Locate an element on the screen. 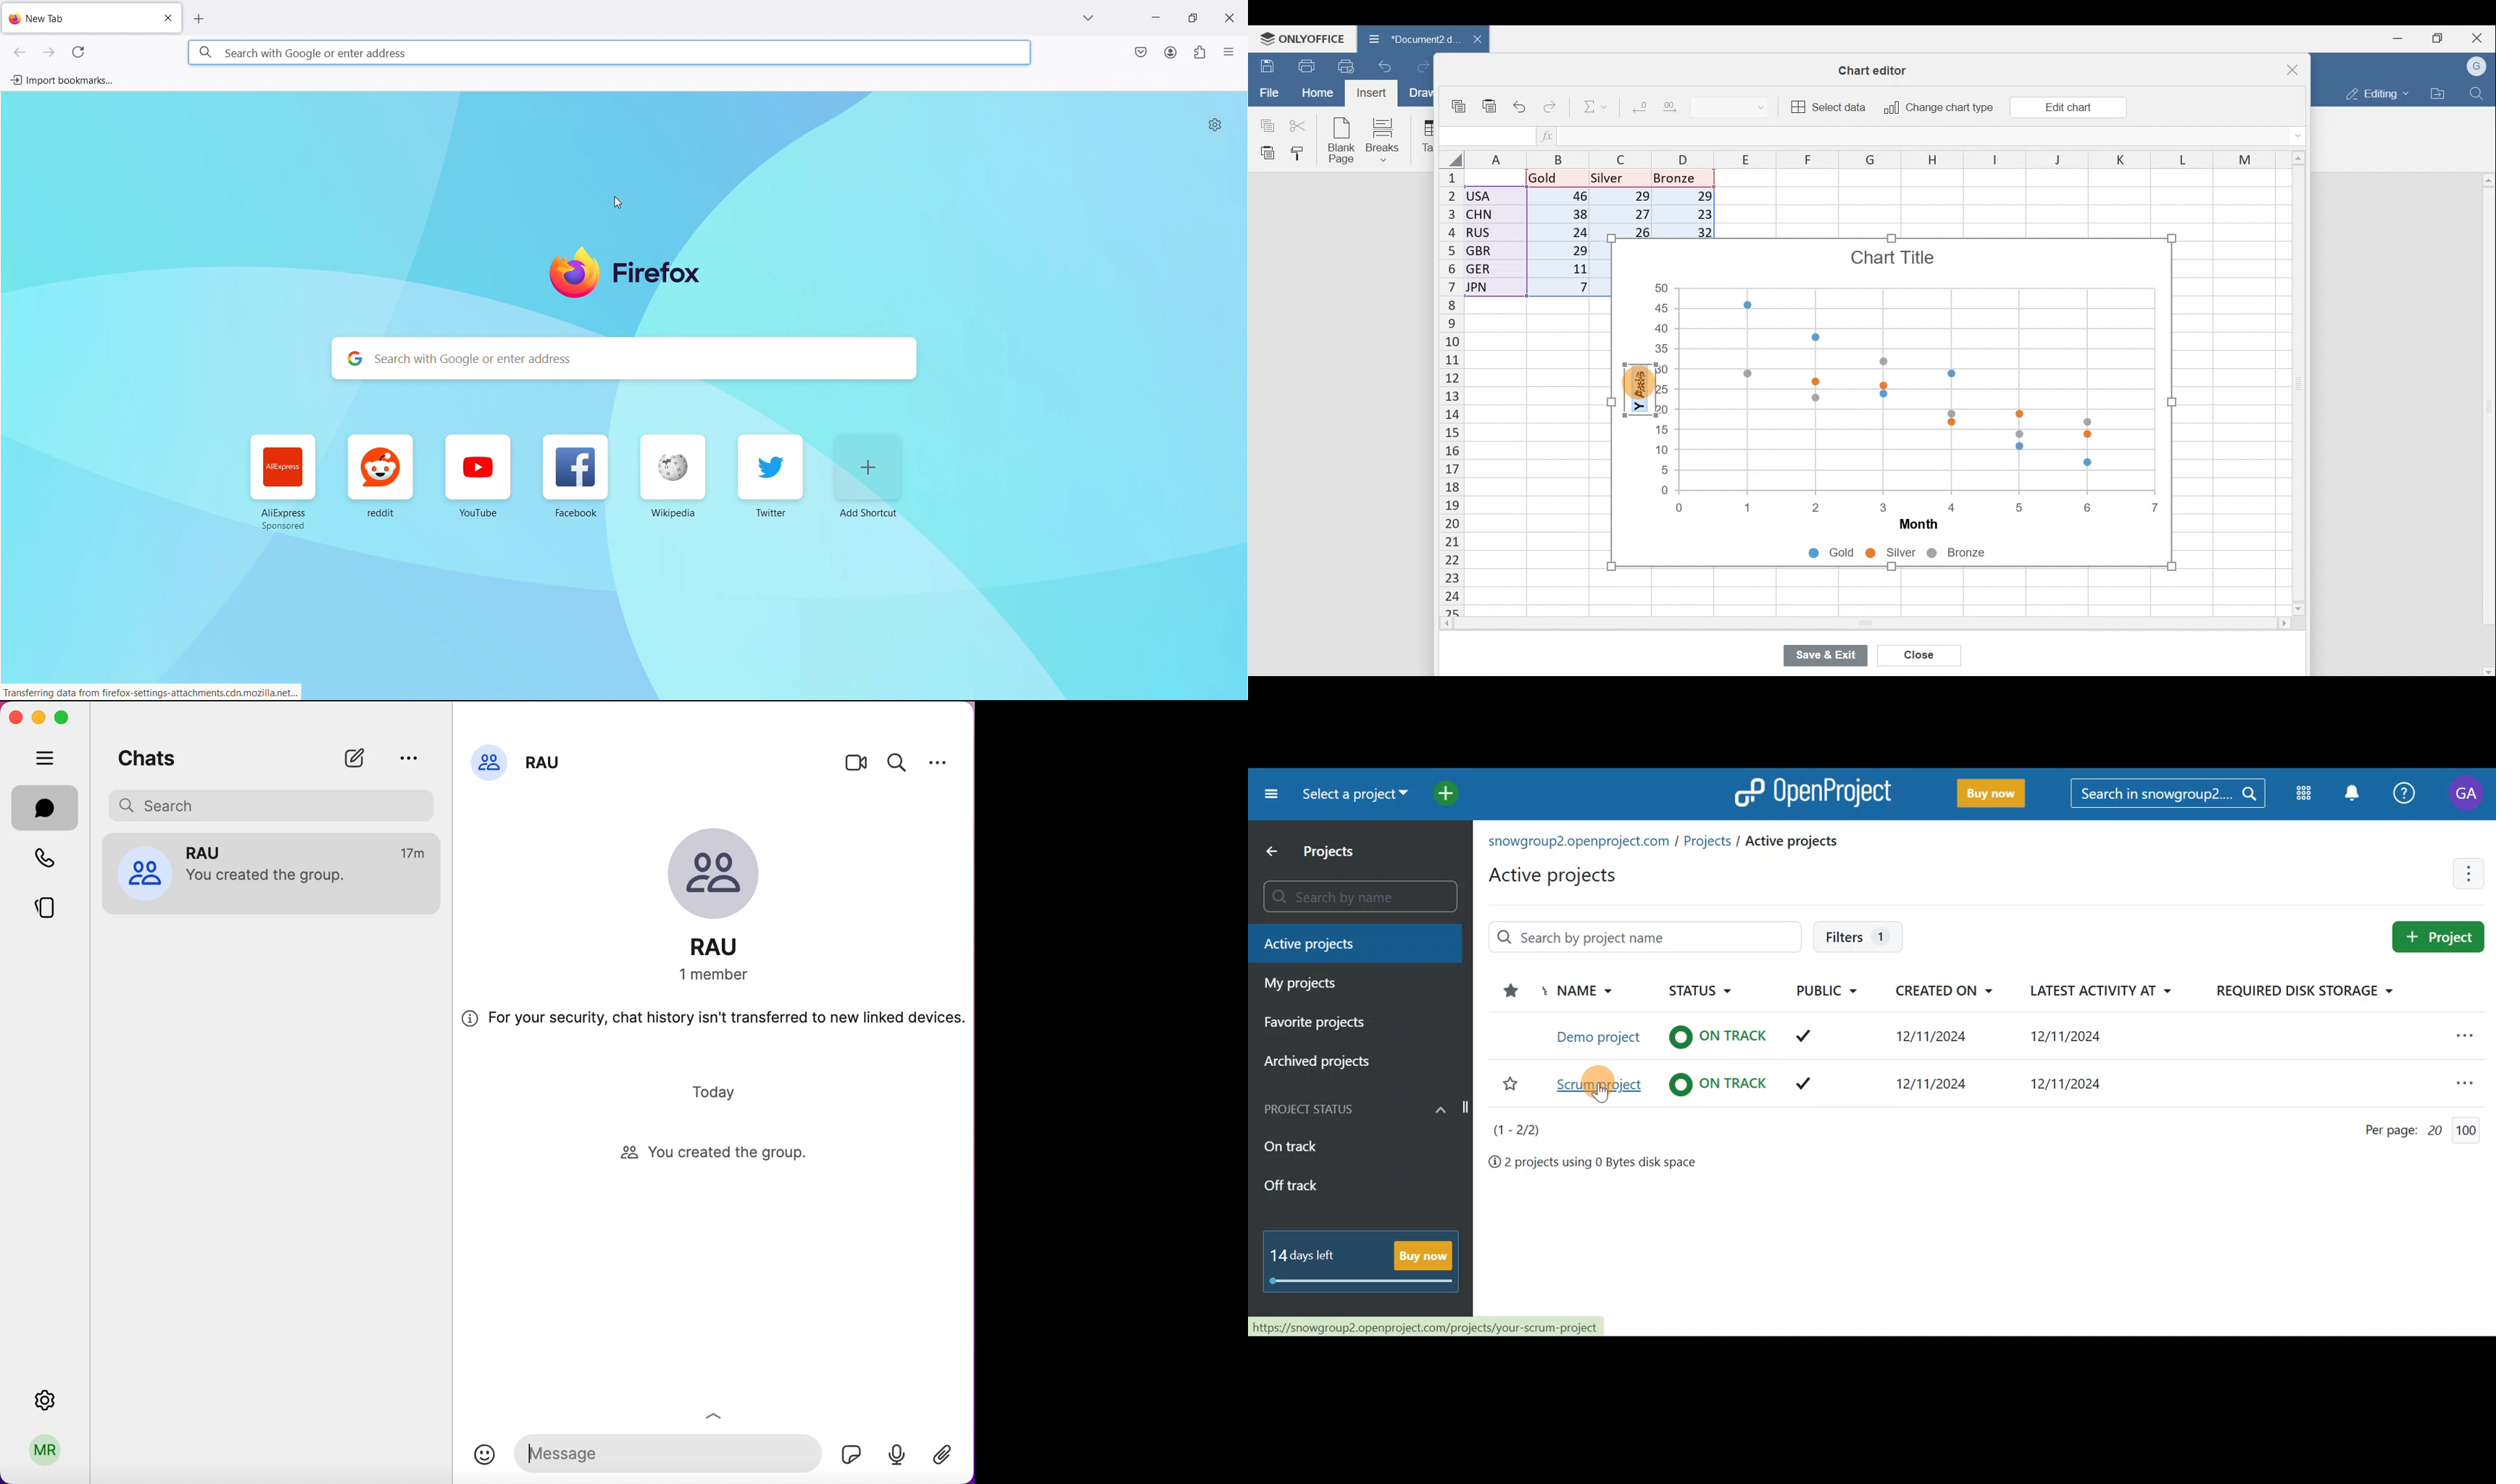 The height and width of the screenshot is (1484, 2520). Edit chart is located at coordinates (2067, 107).